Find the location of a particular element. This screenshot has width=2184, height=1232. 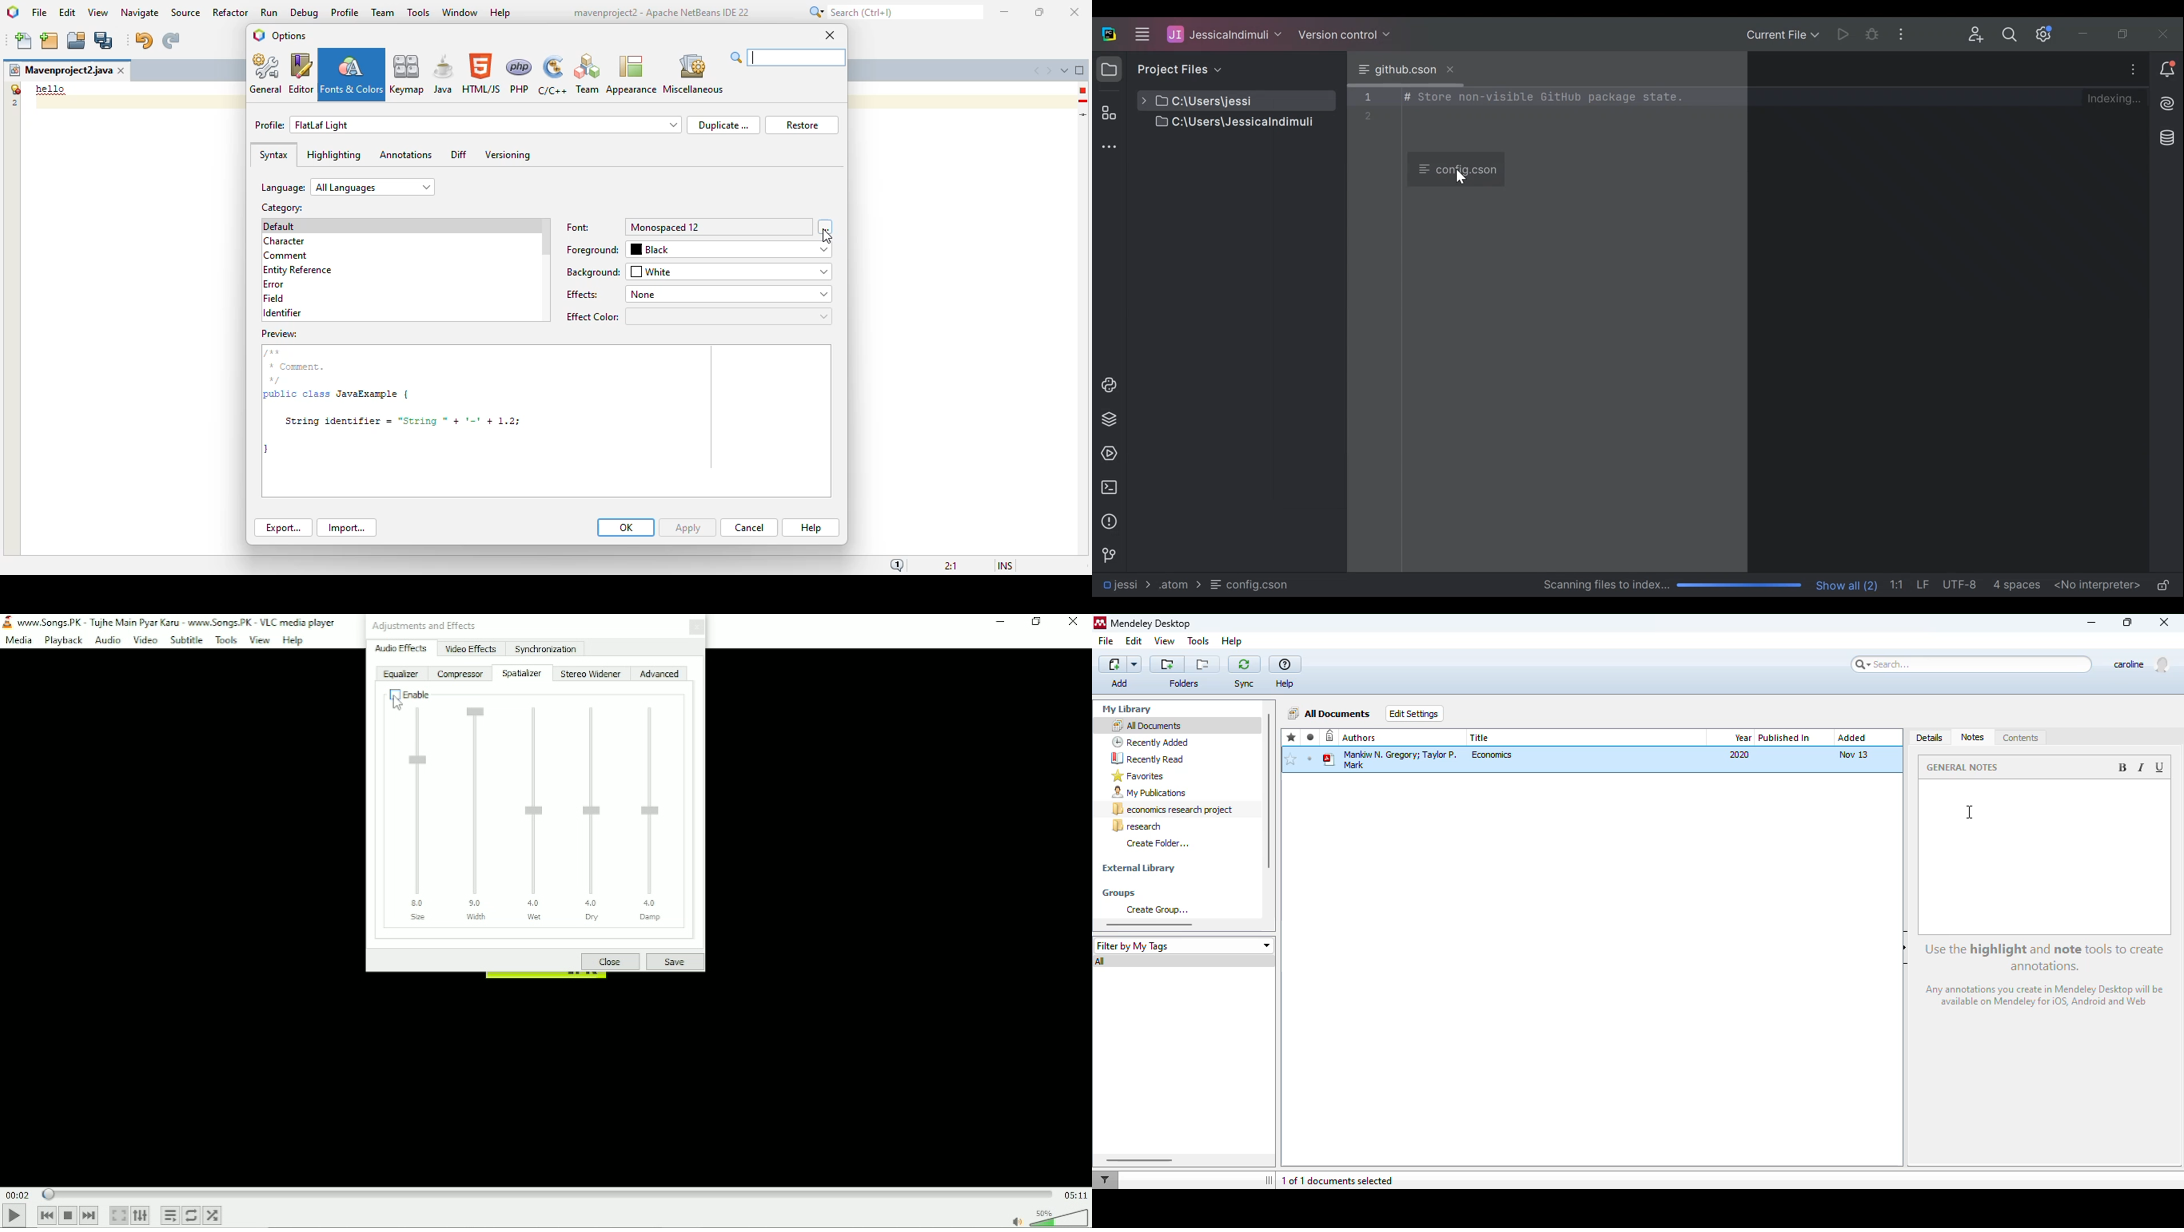

unread is located at coordinates (1309, 759).